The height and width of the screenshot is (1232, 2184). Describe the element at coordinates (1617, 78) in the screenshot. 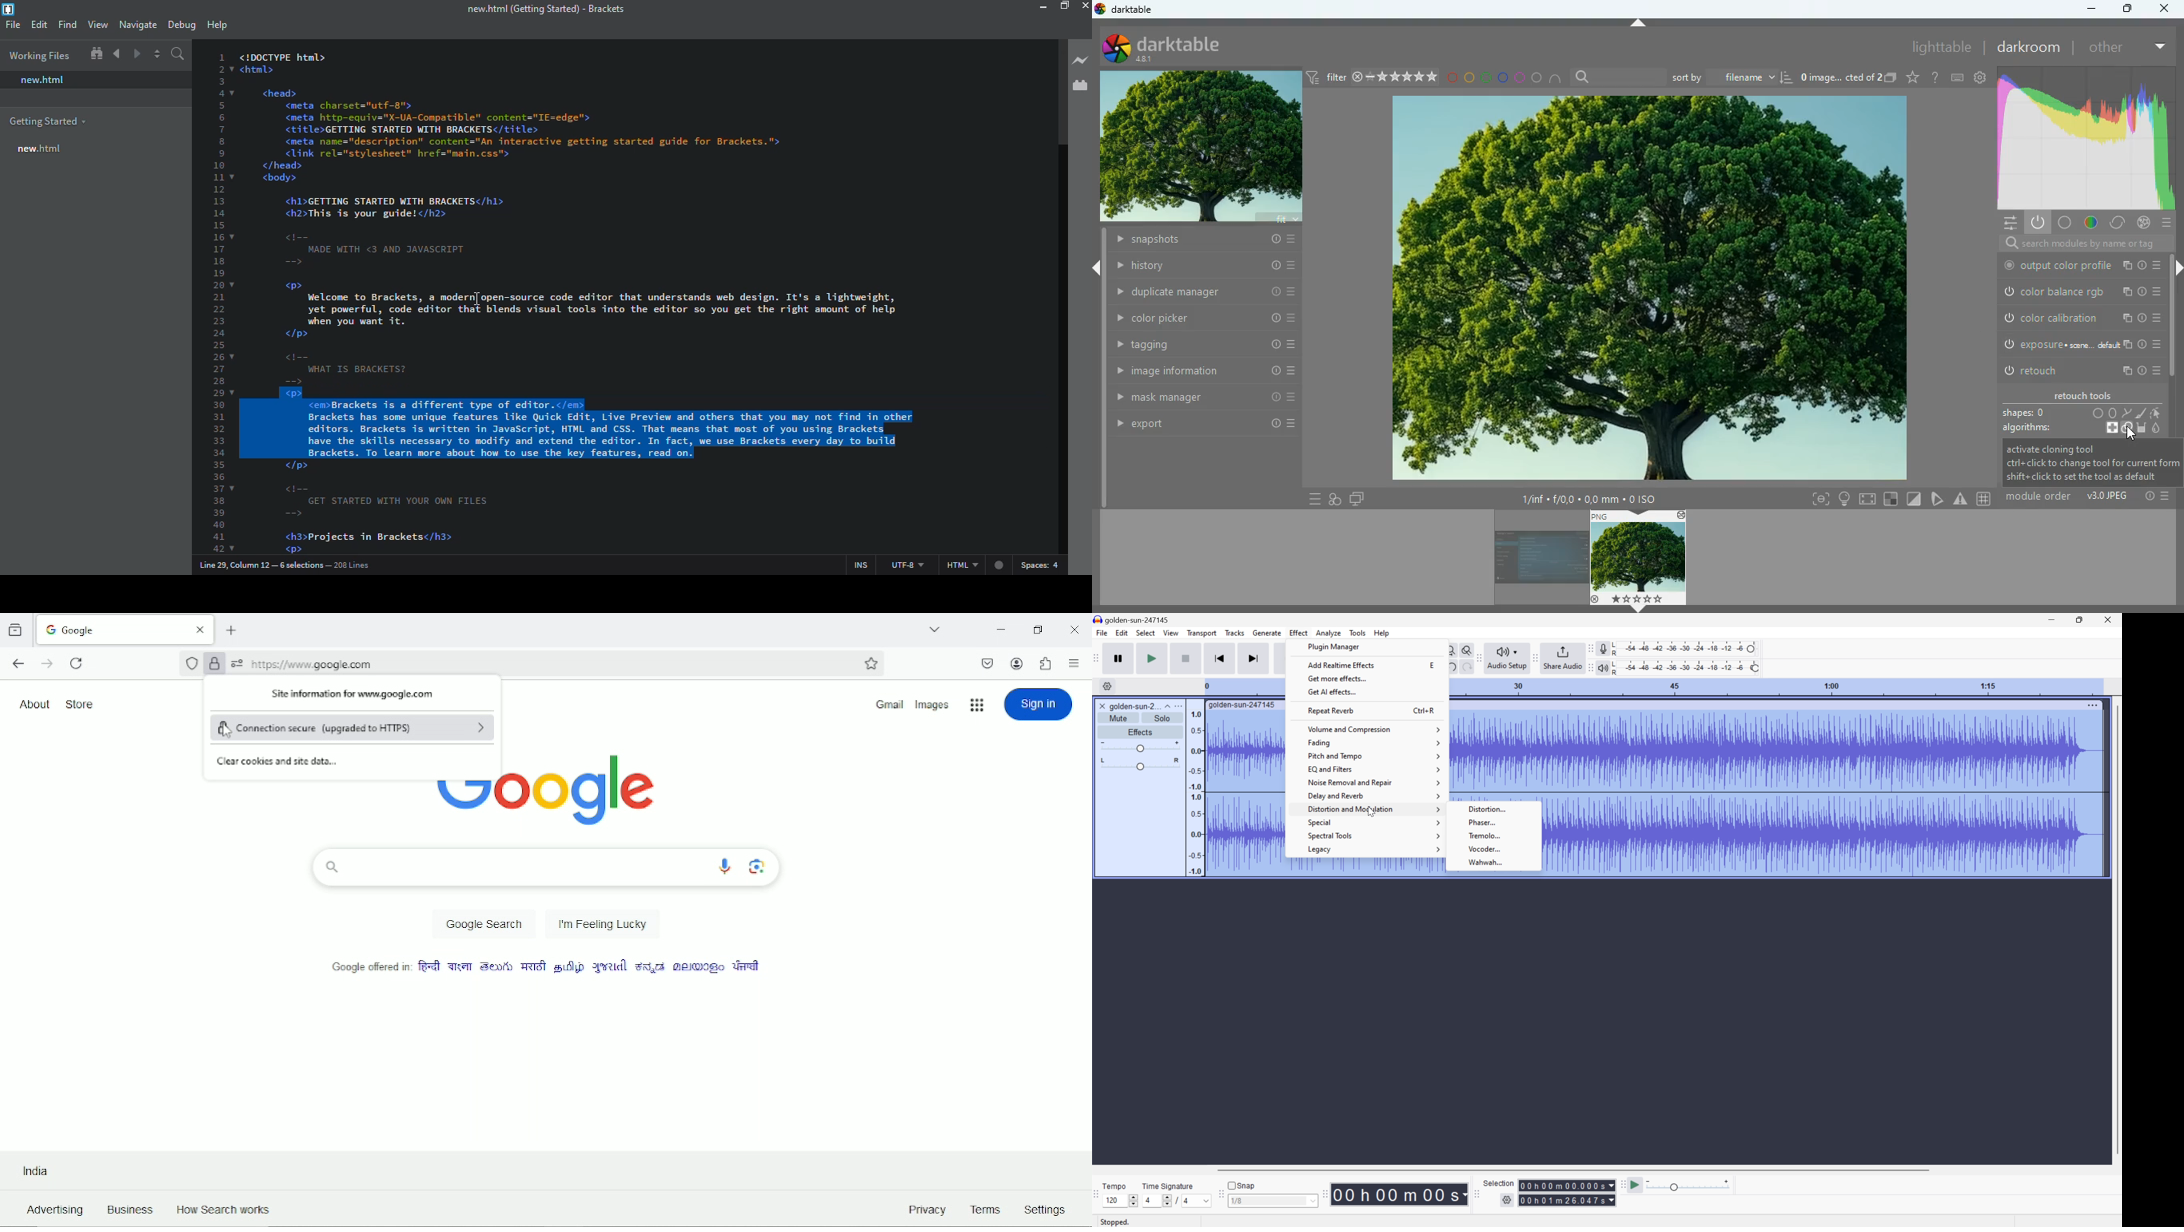

I see `search` at that location.